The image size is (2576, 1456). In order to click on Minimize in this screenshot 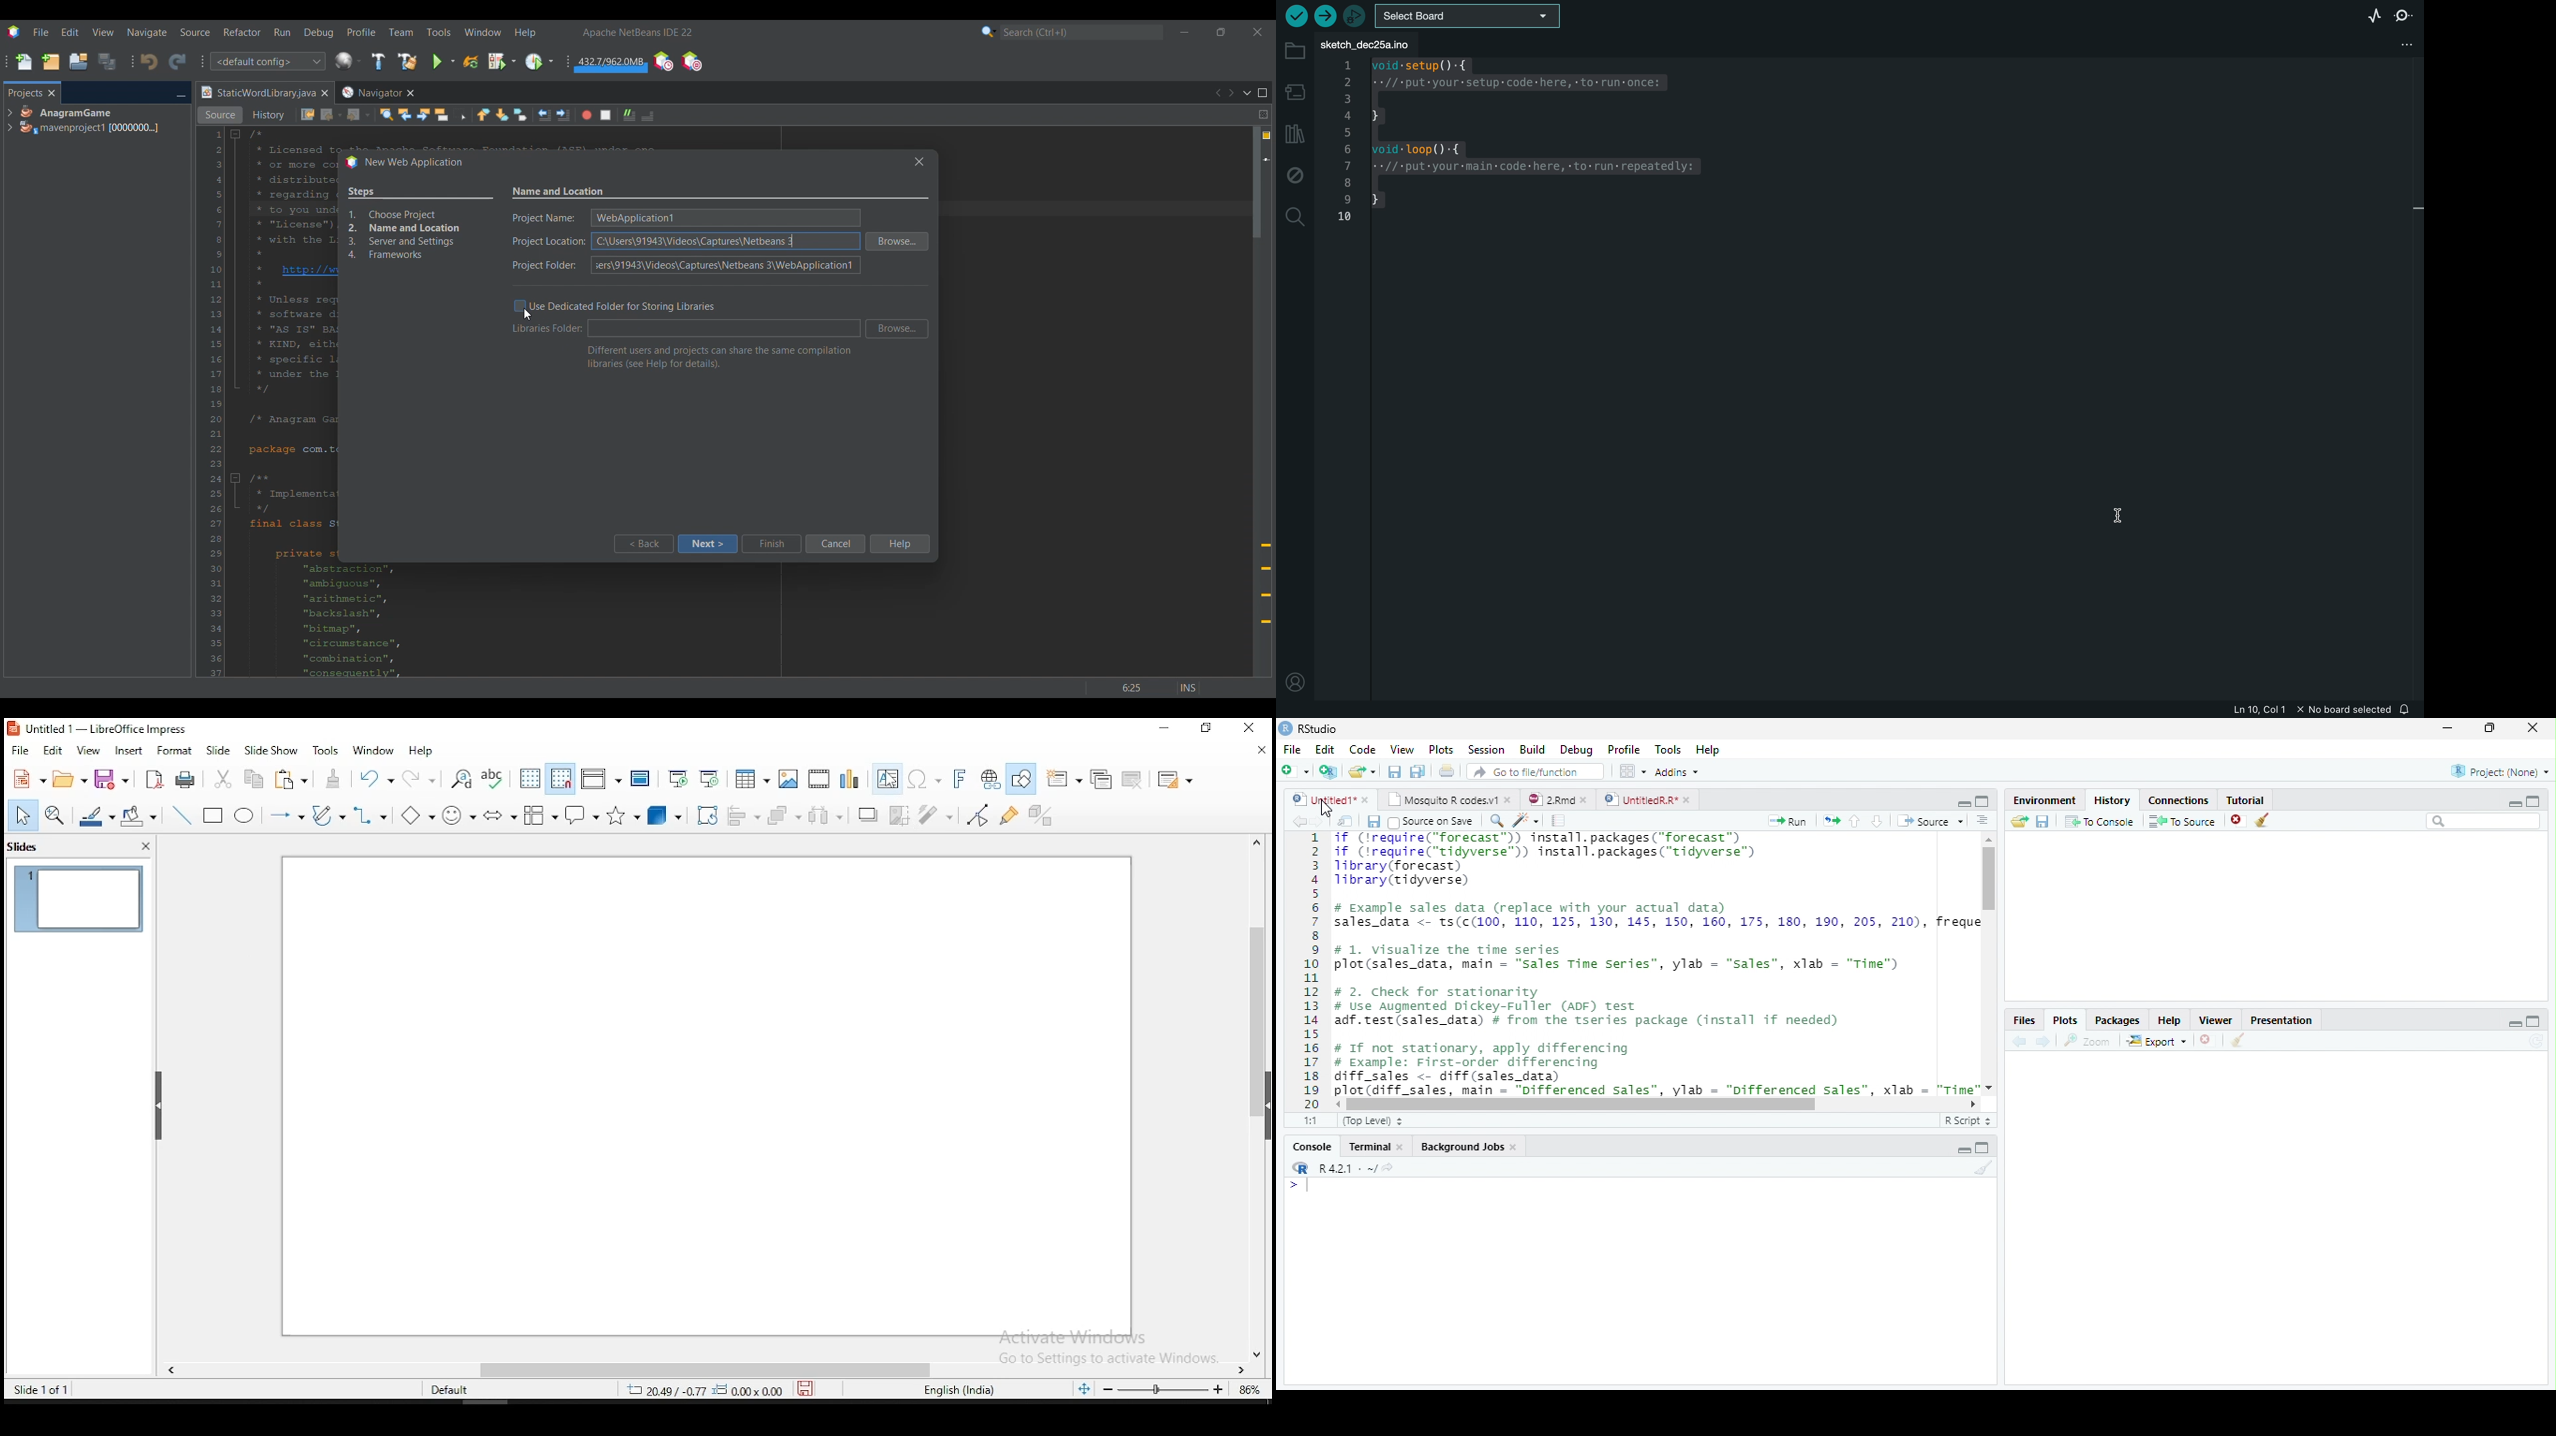, I will do `click(2449, 727)`.